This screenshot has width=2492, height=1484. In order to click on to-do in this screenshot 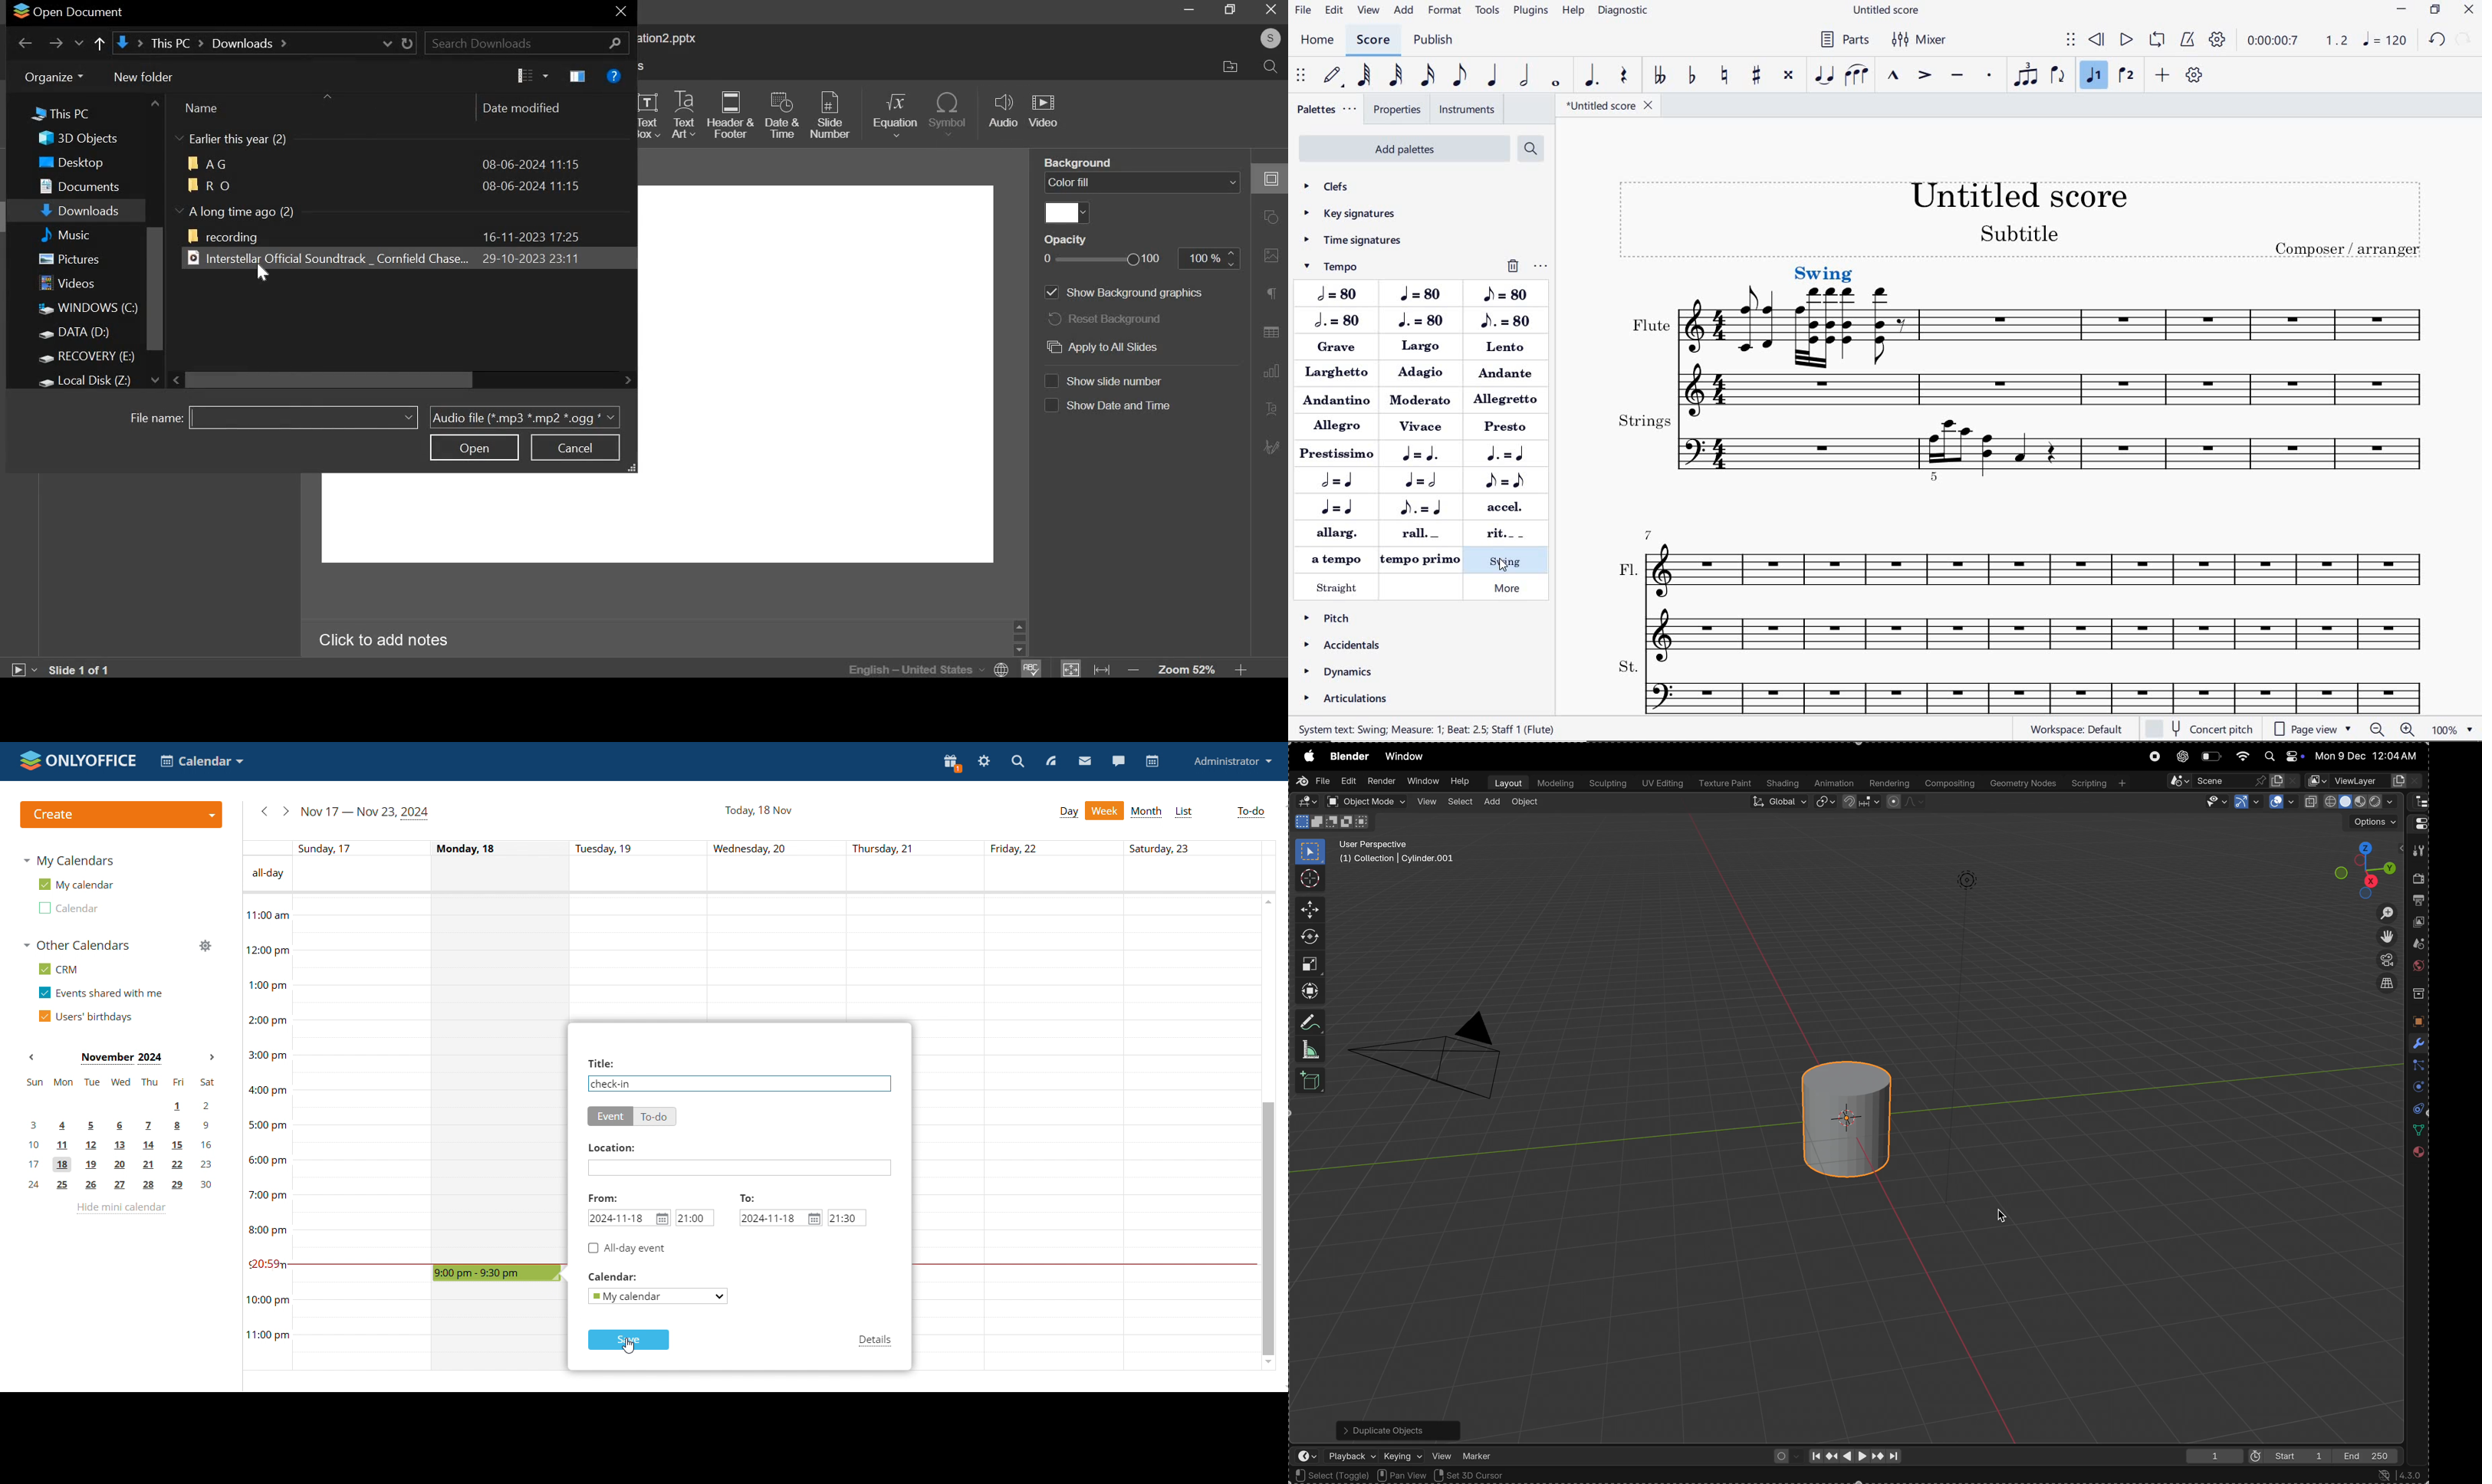, I will do `click(1251, 812)`.